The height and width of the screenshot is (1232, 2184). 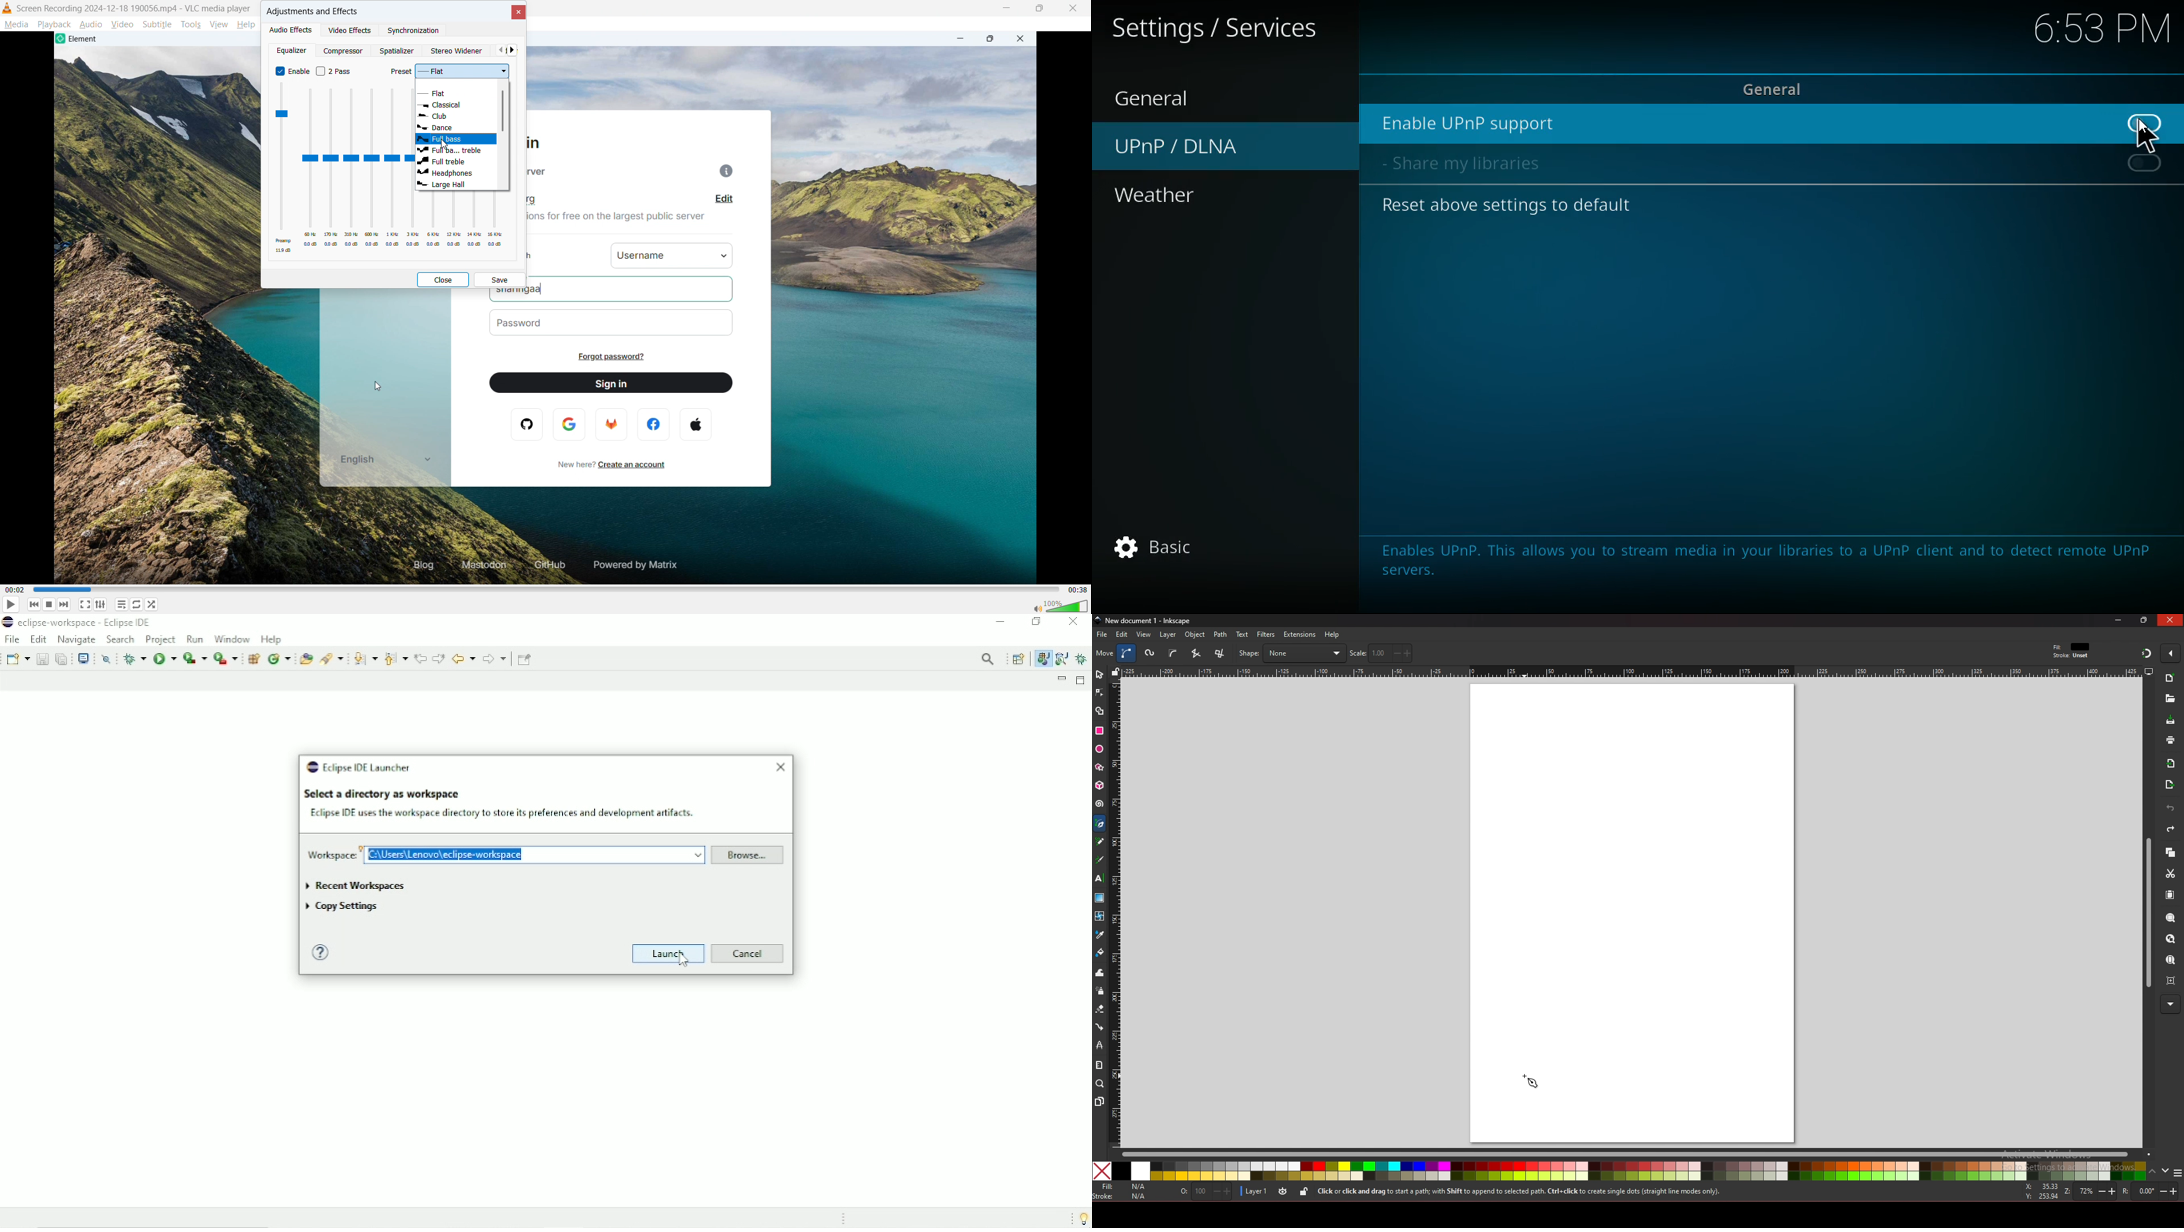 What do you see at coordinates (1062, 680) in the screenshot?
I see `Minimize` at bounding box center [1062, 680].